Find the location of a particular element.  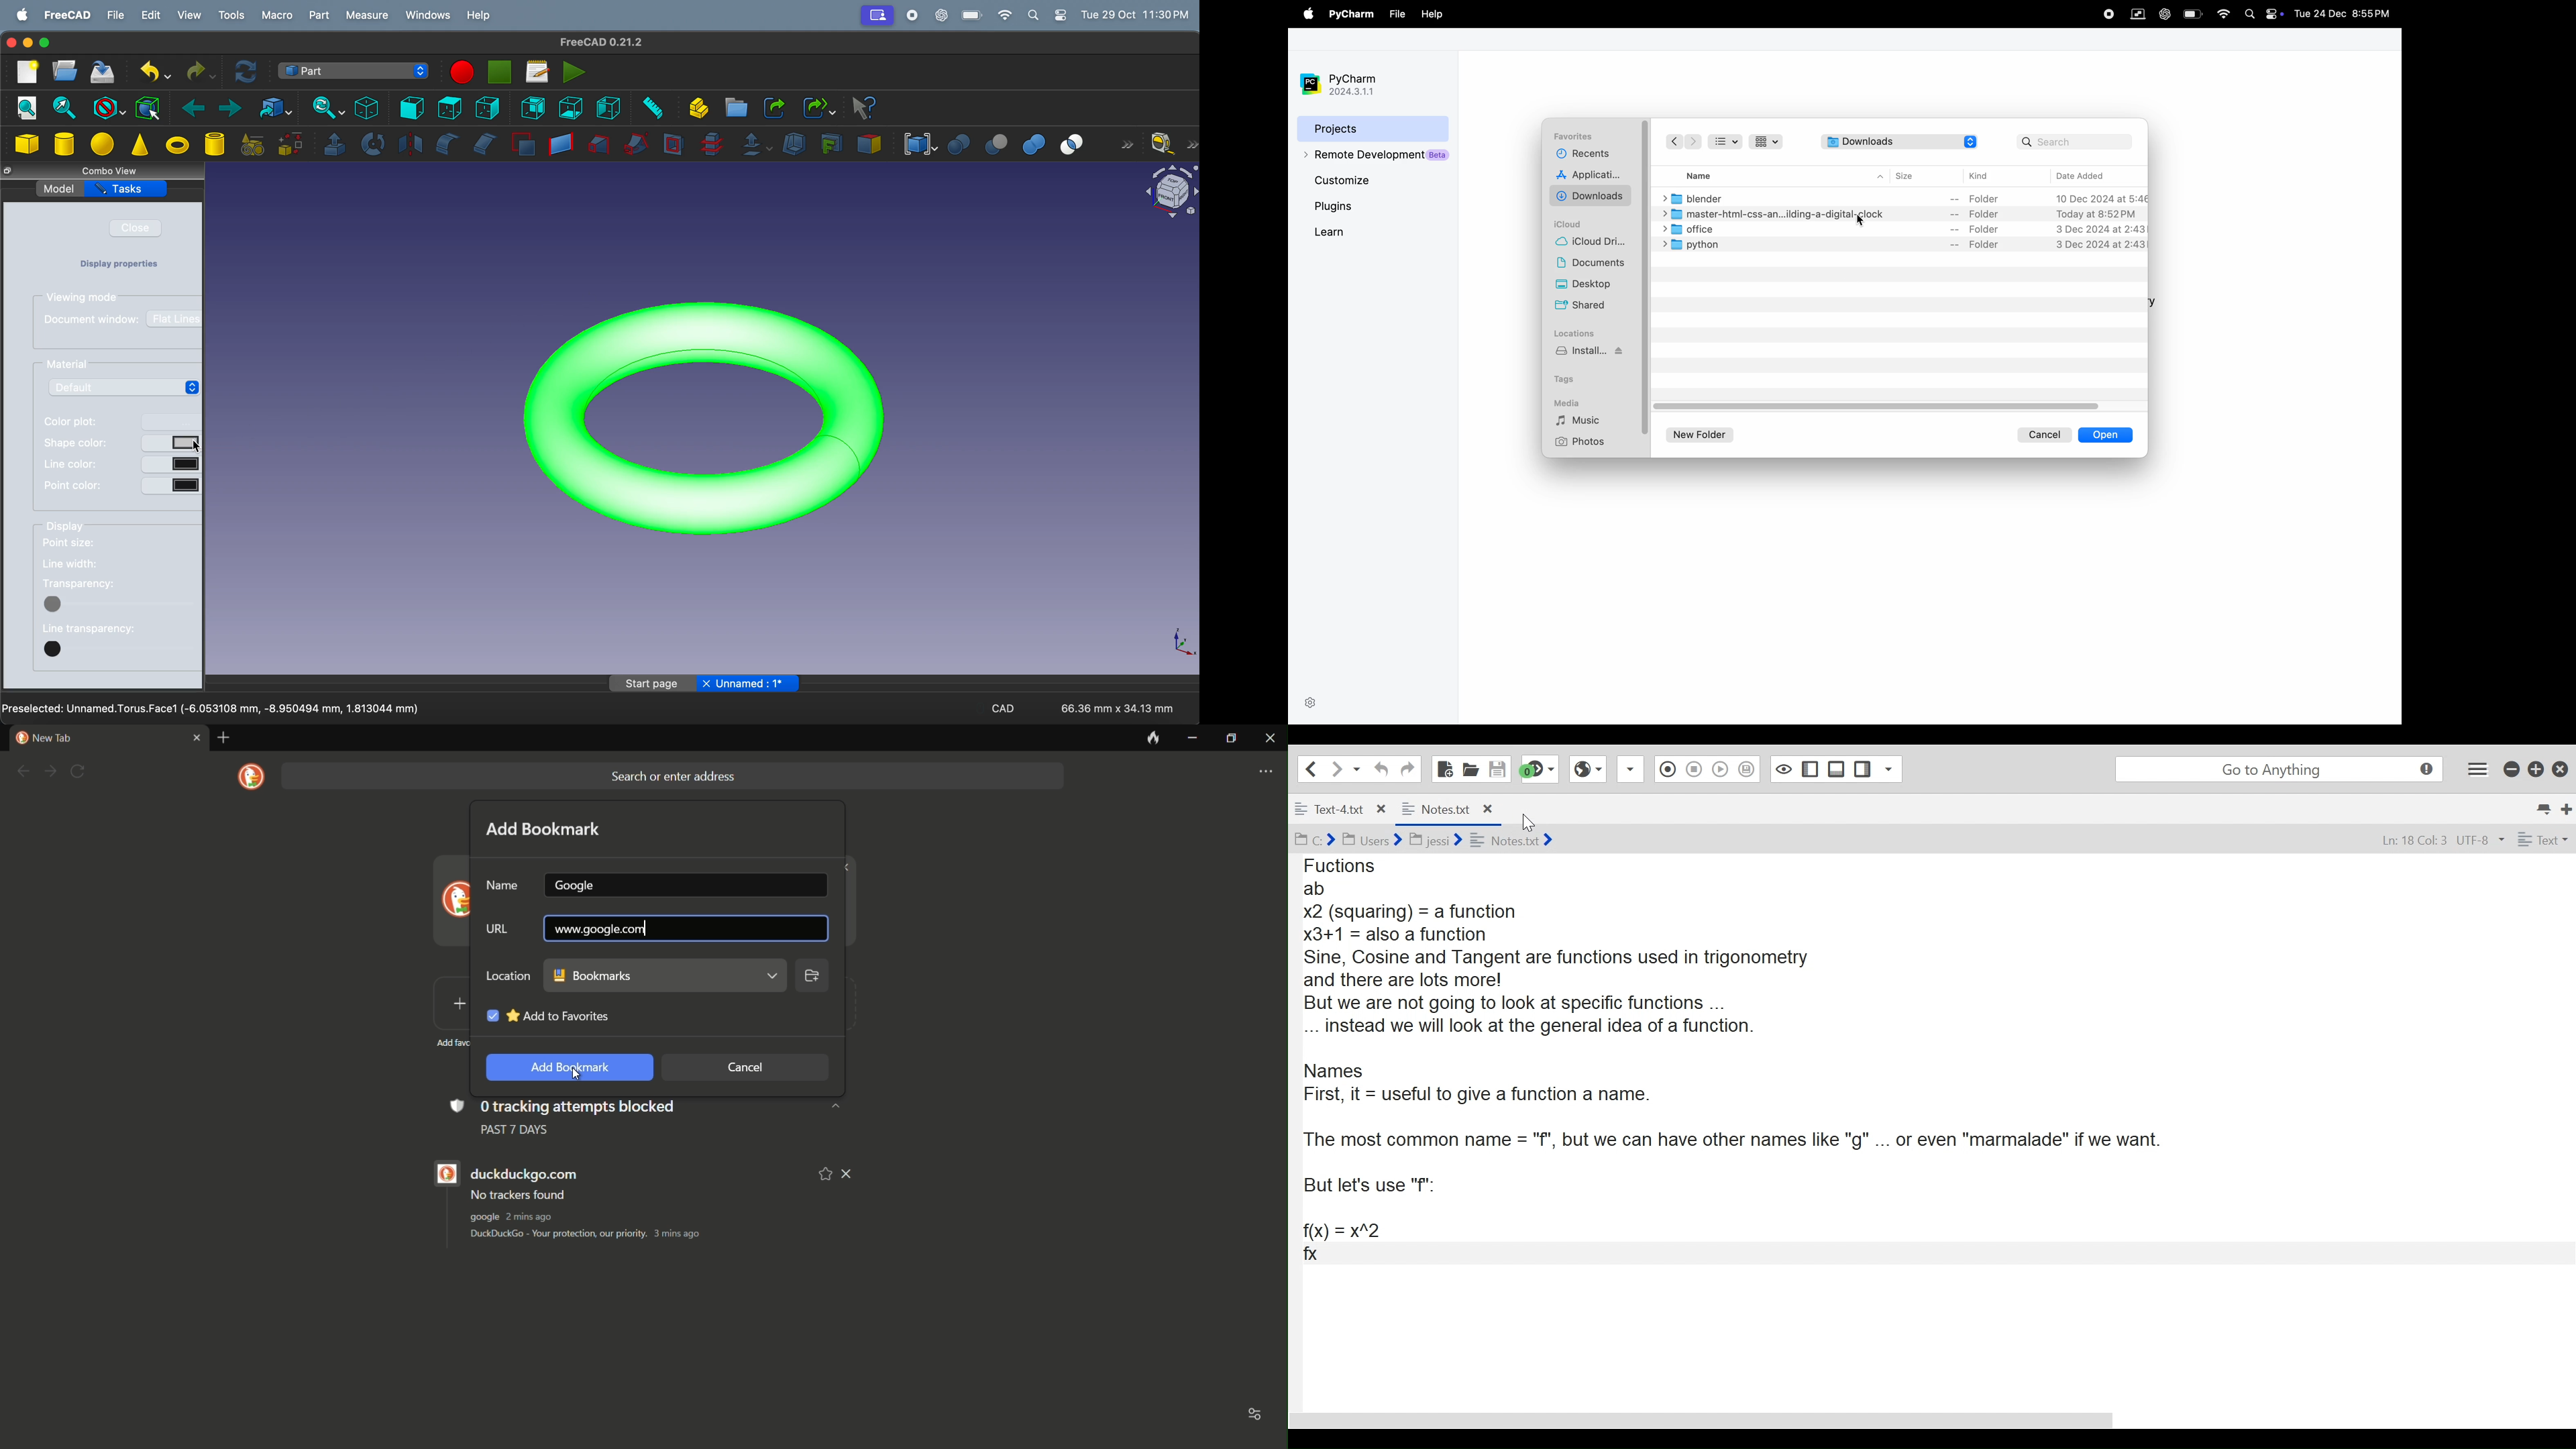

fillet is located at coordinates (446, 144).